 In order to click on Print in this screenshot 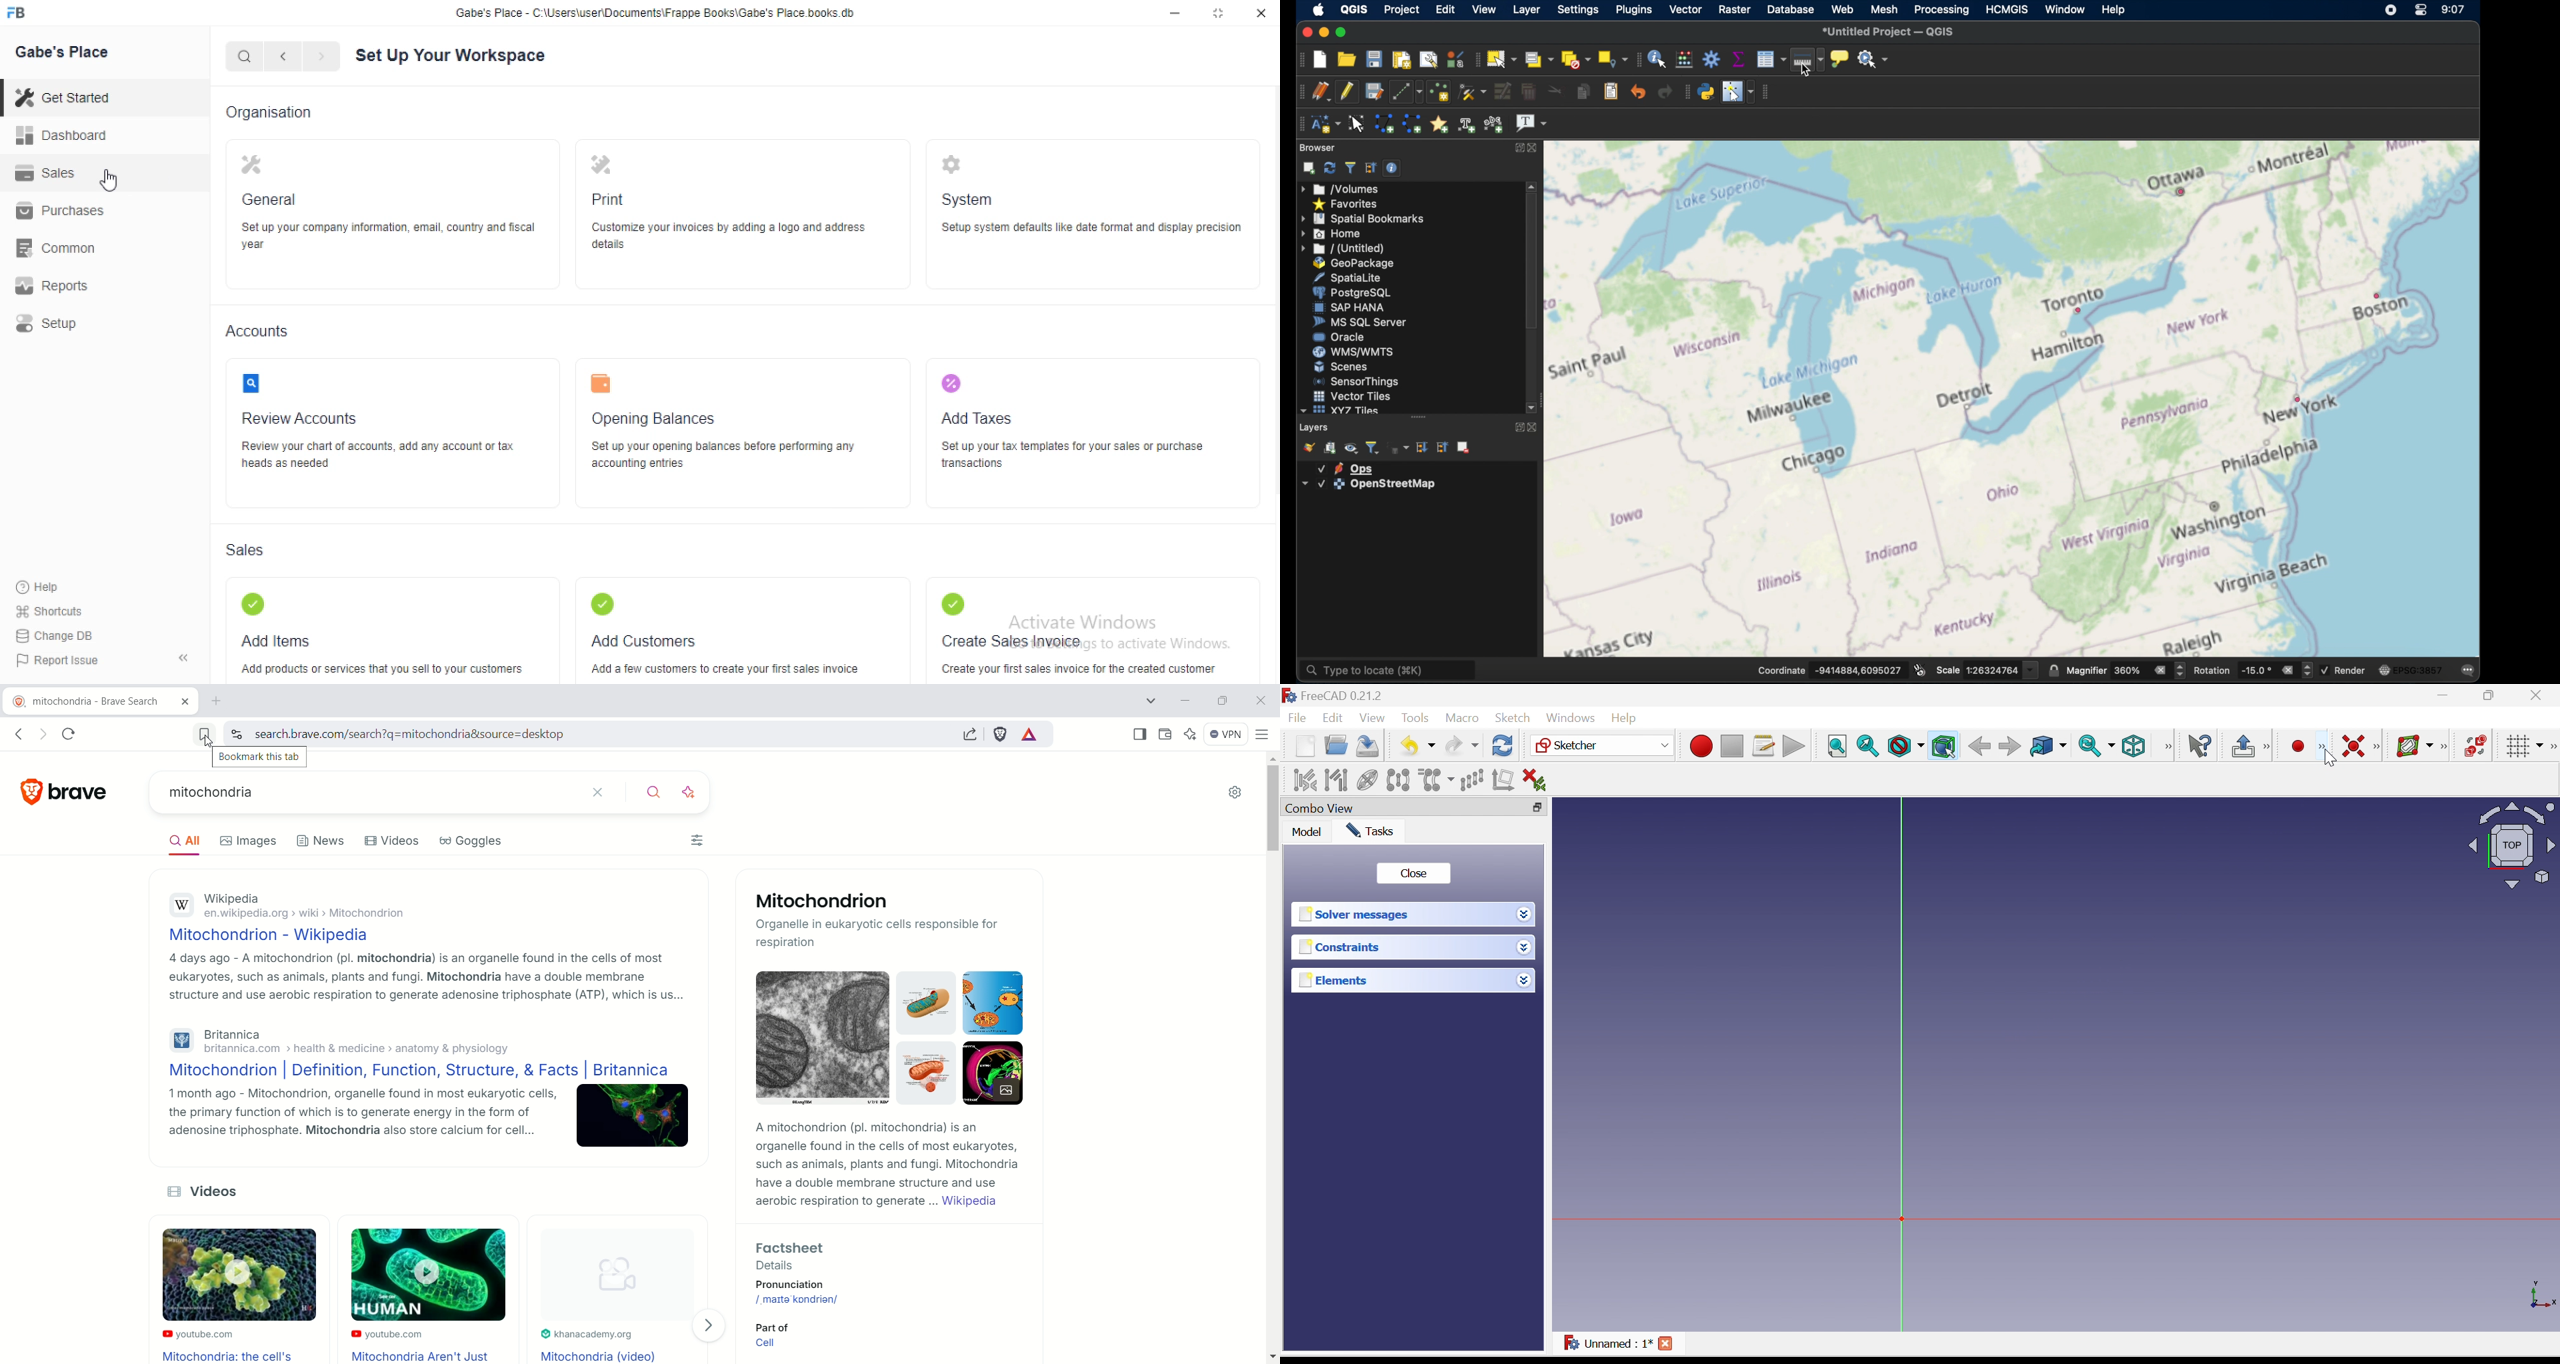, I will do `click(607, 199)`.